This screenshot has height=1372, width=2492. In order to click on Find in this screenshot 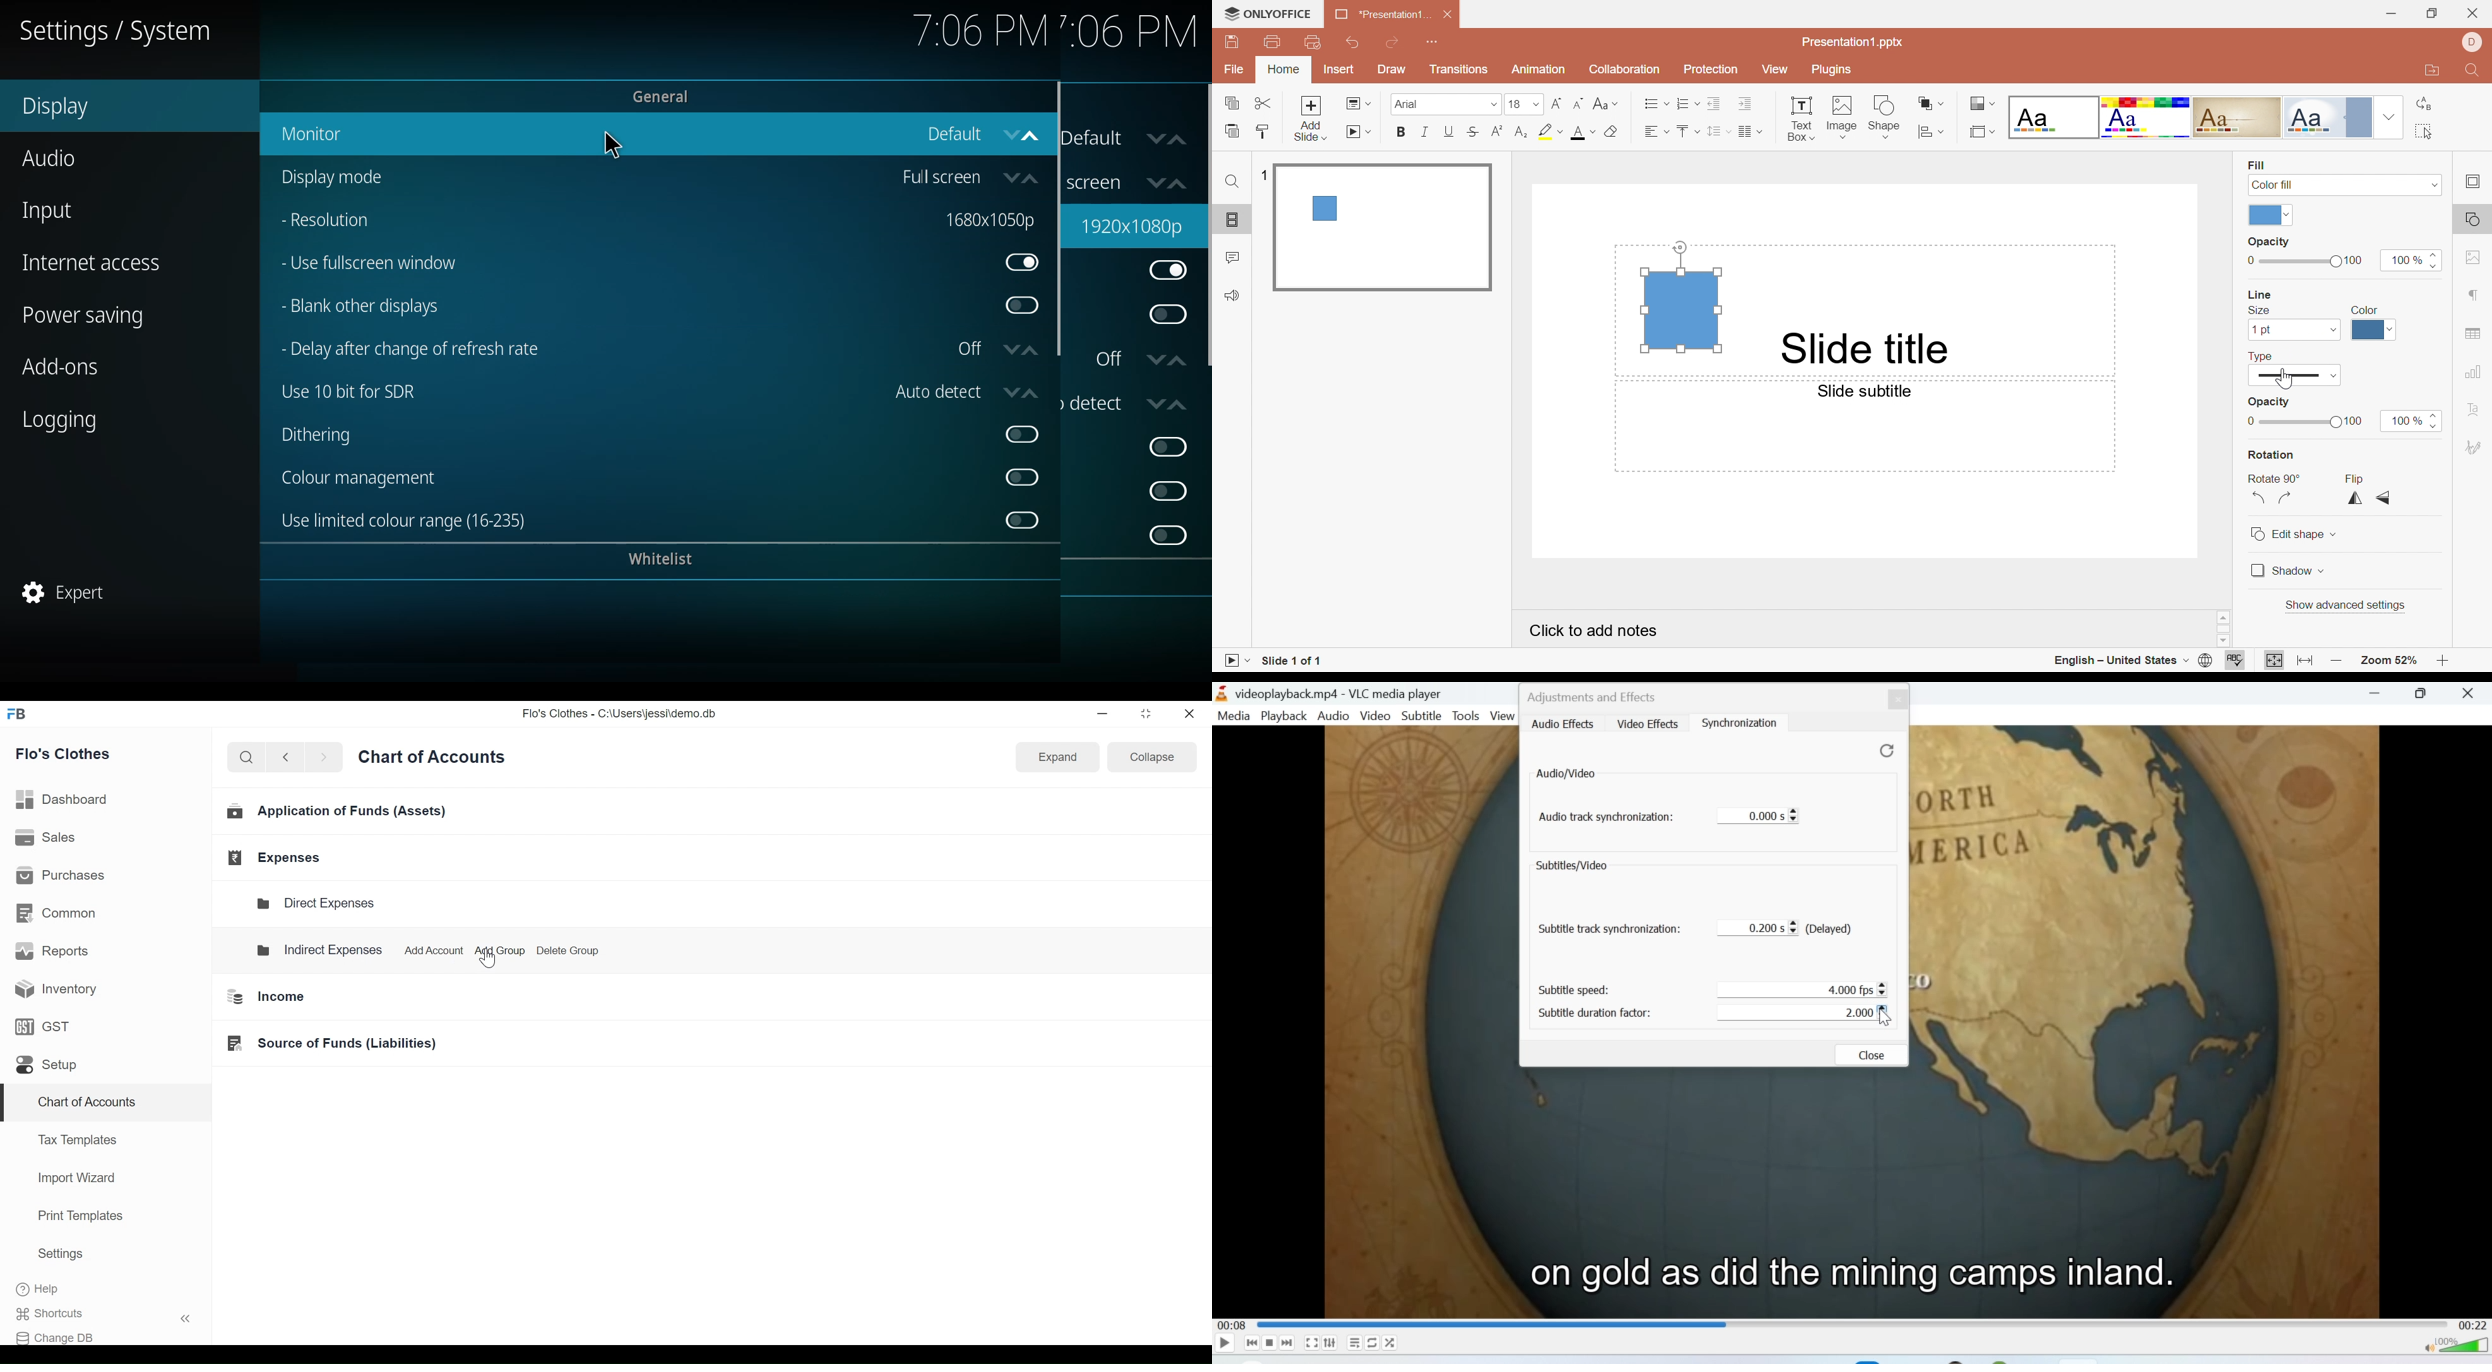, I will do `click(1231, 184)`.